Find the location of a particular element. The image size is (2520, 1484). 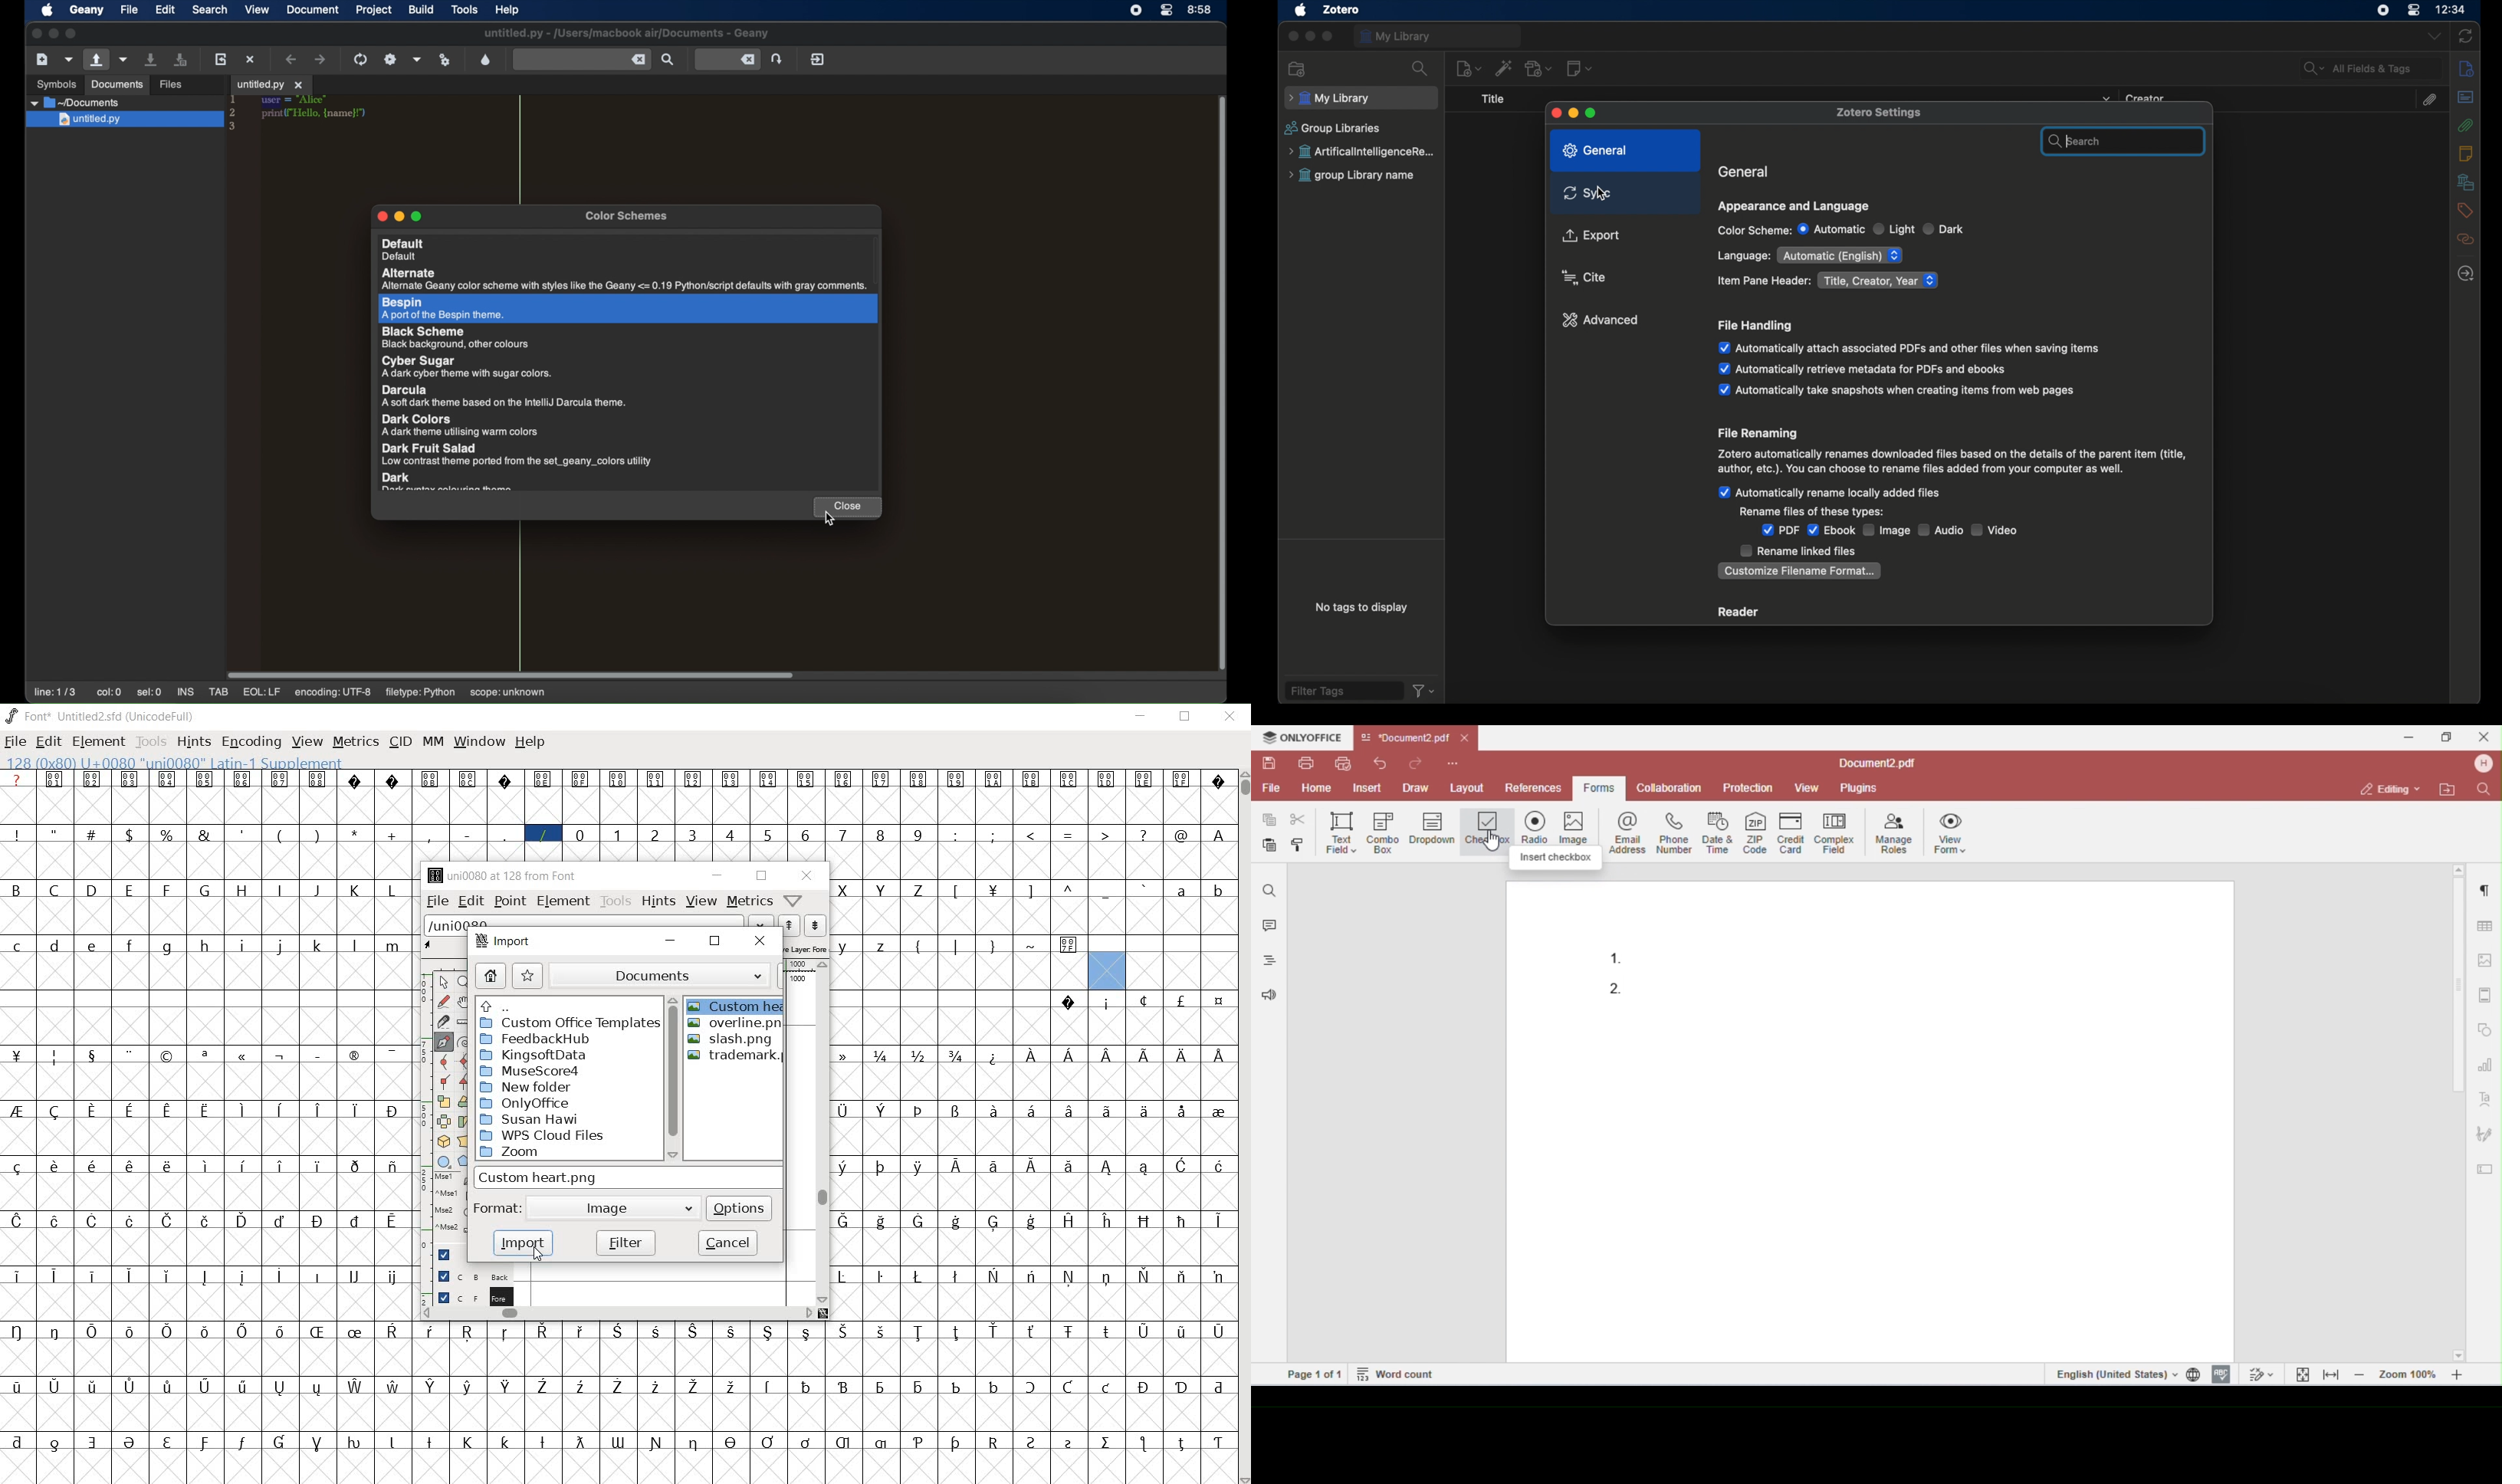

import is located at coordinates (502, 941).